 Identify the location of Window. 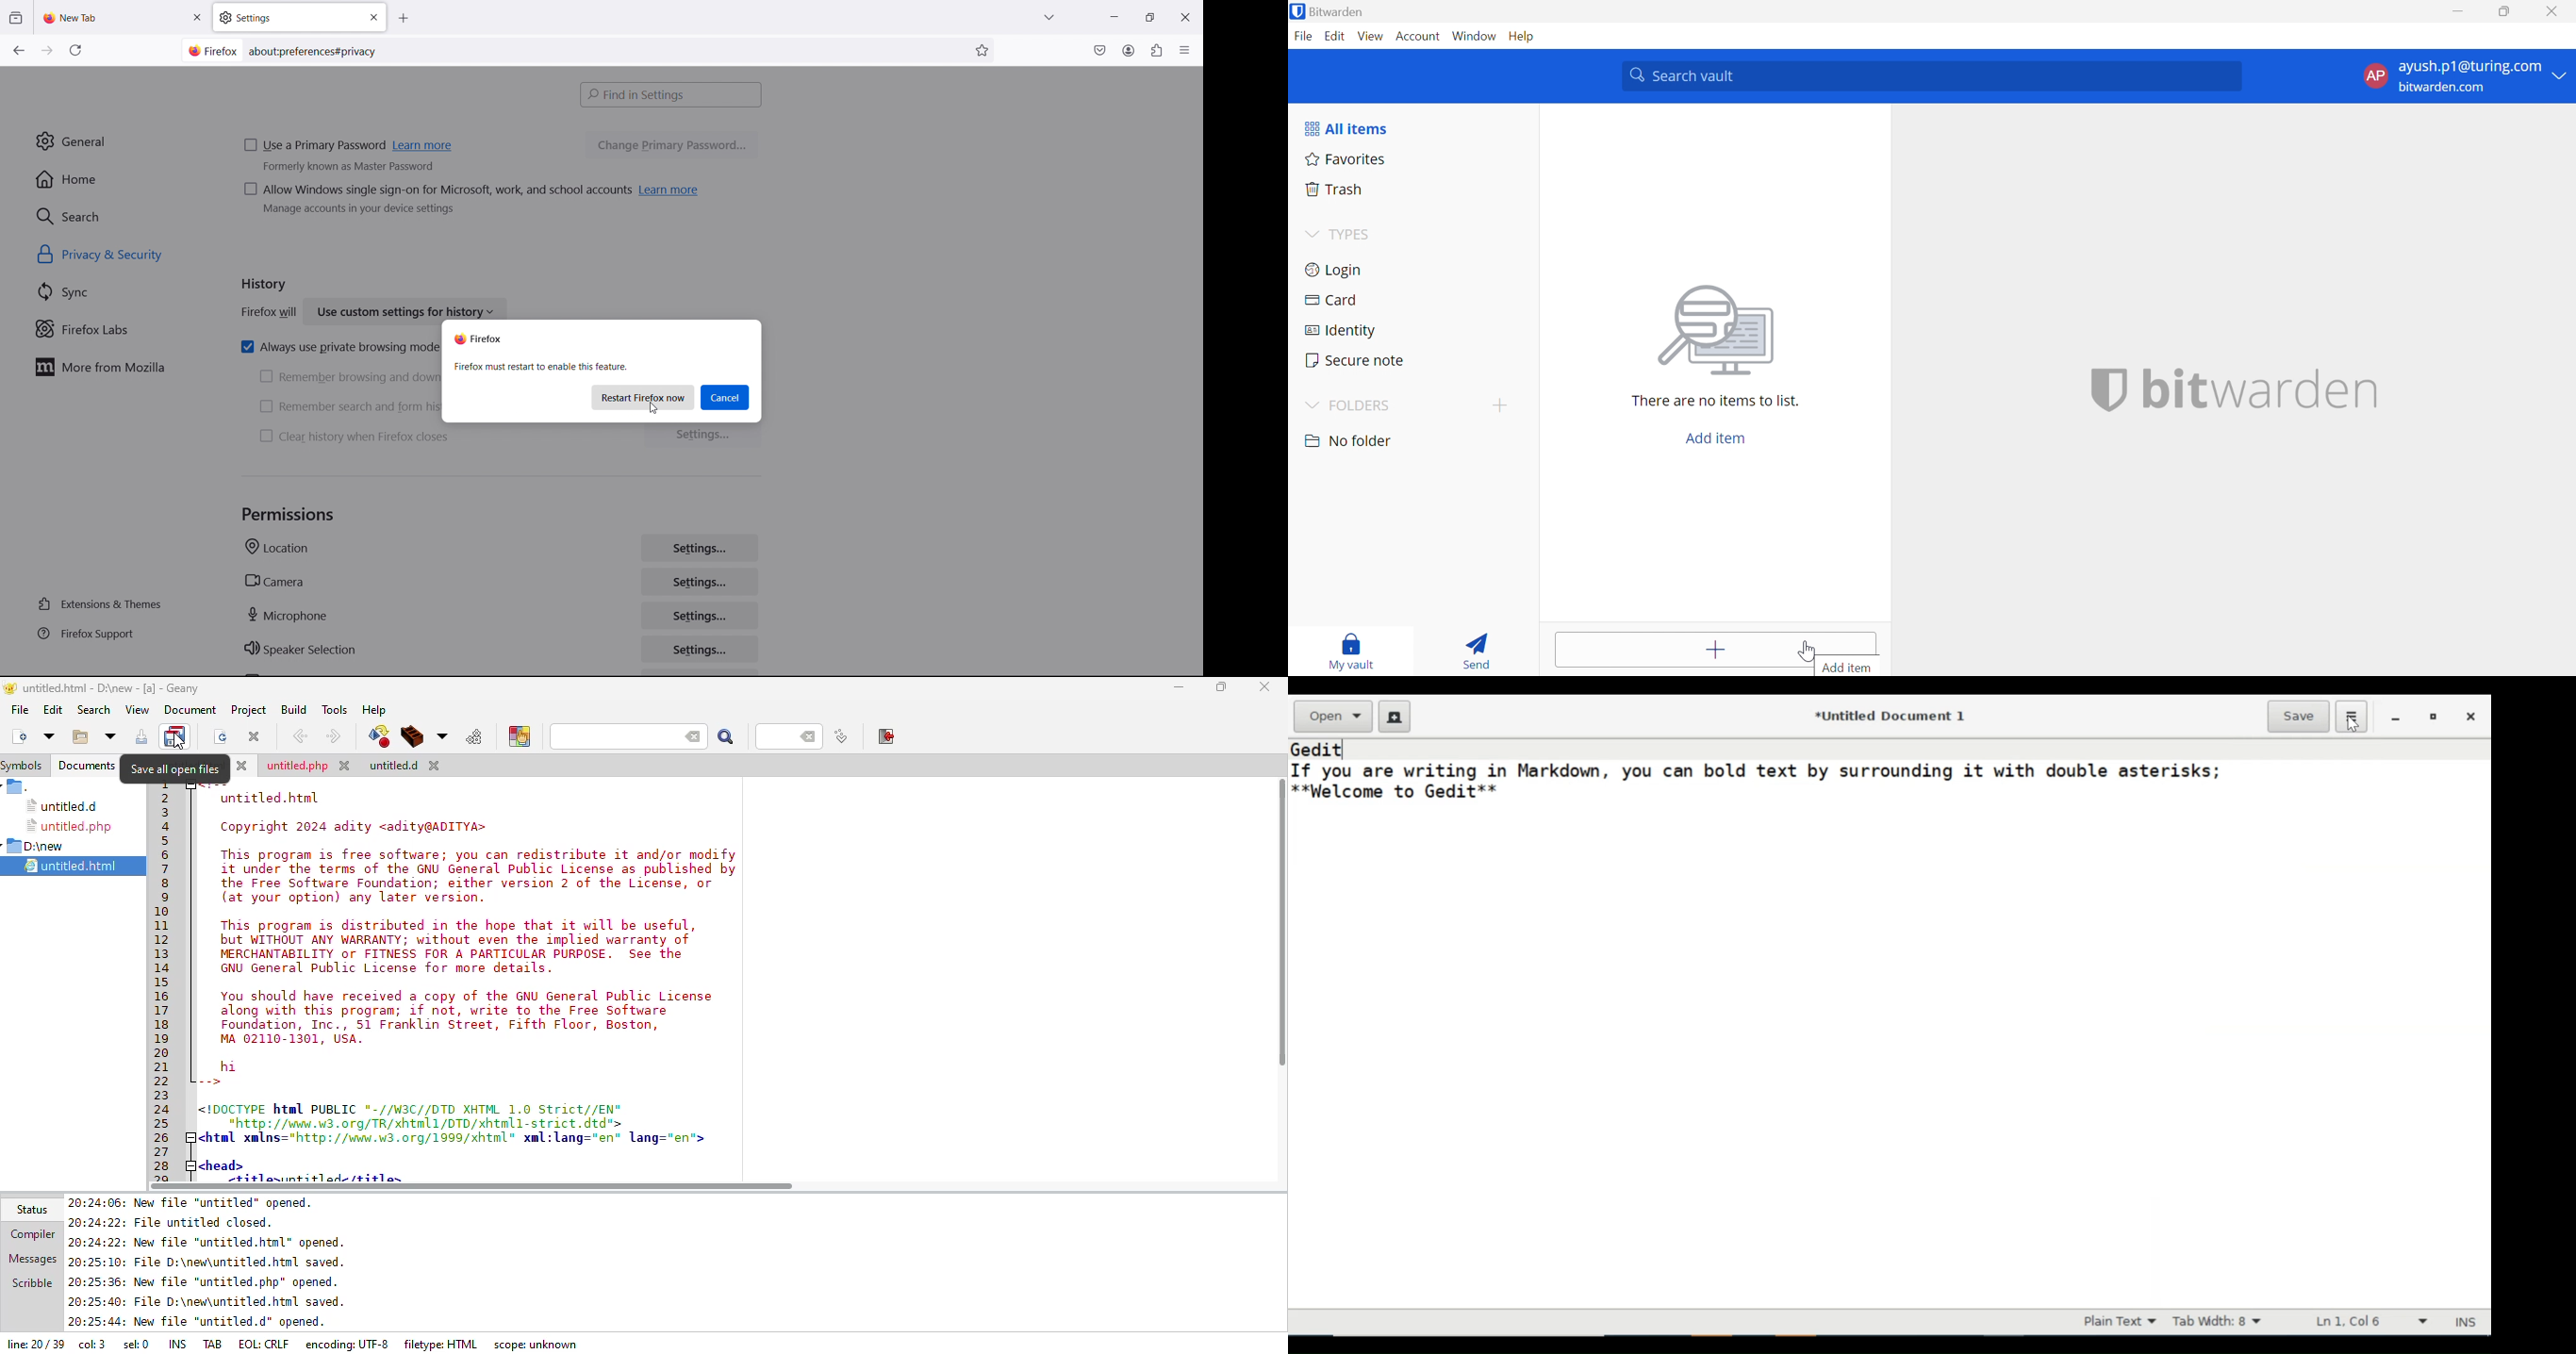
(1474, 37).